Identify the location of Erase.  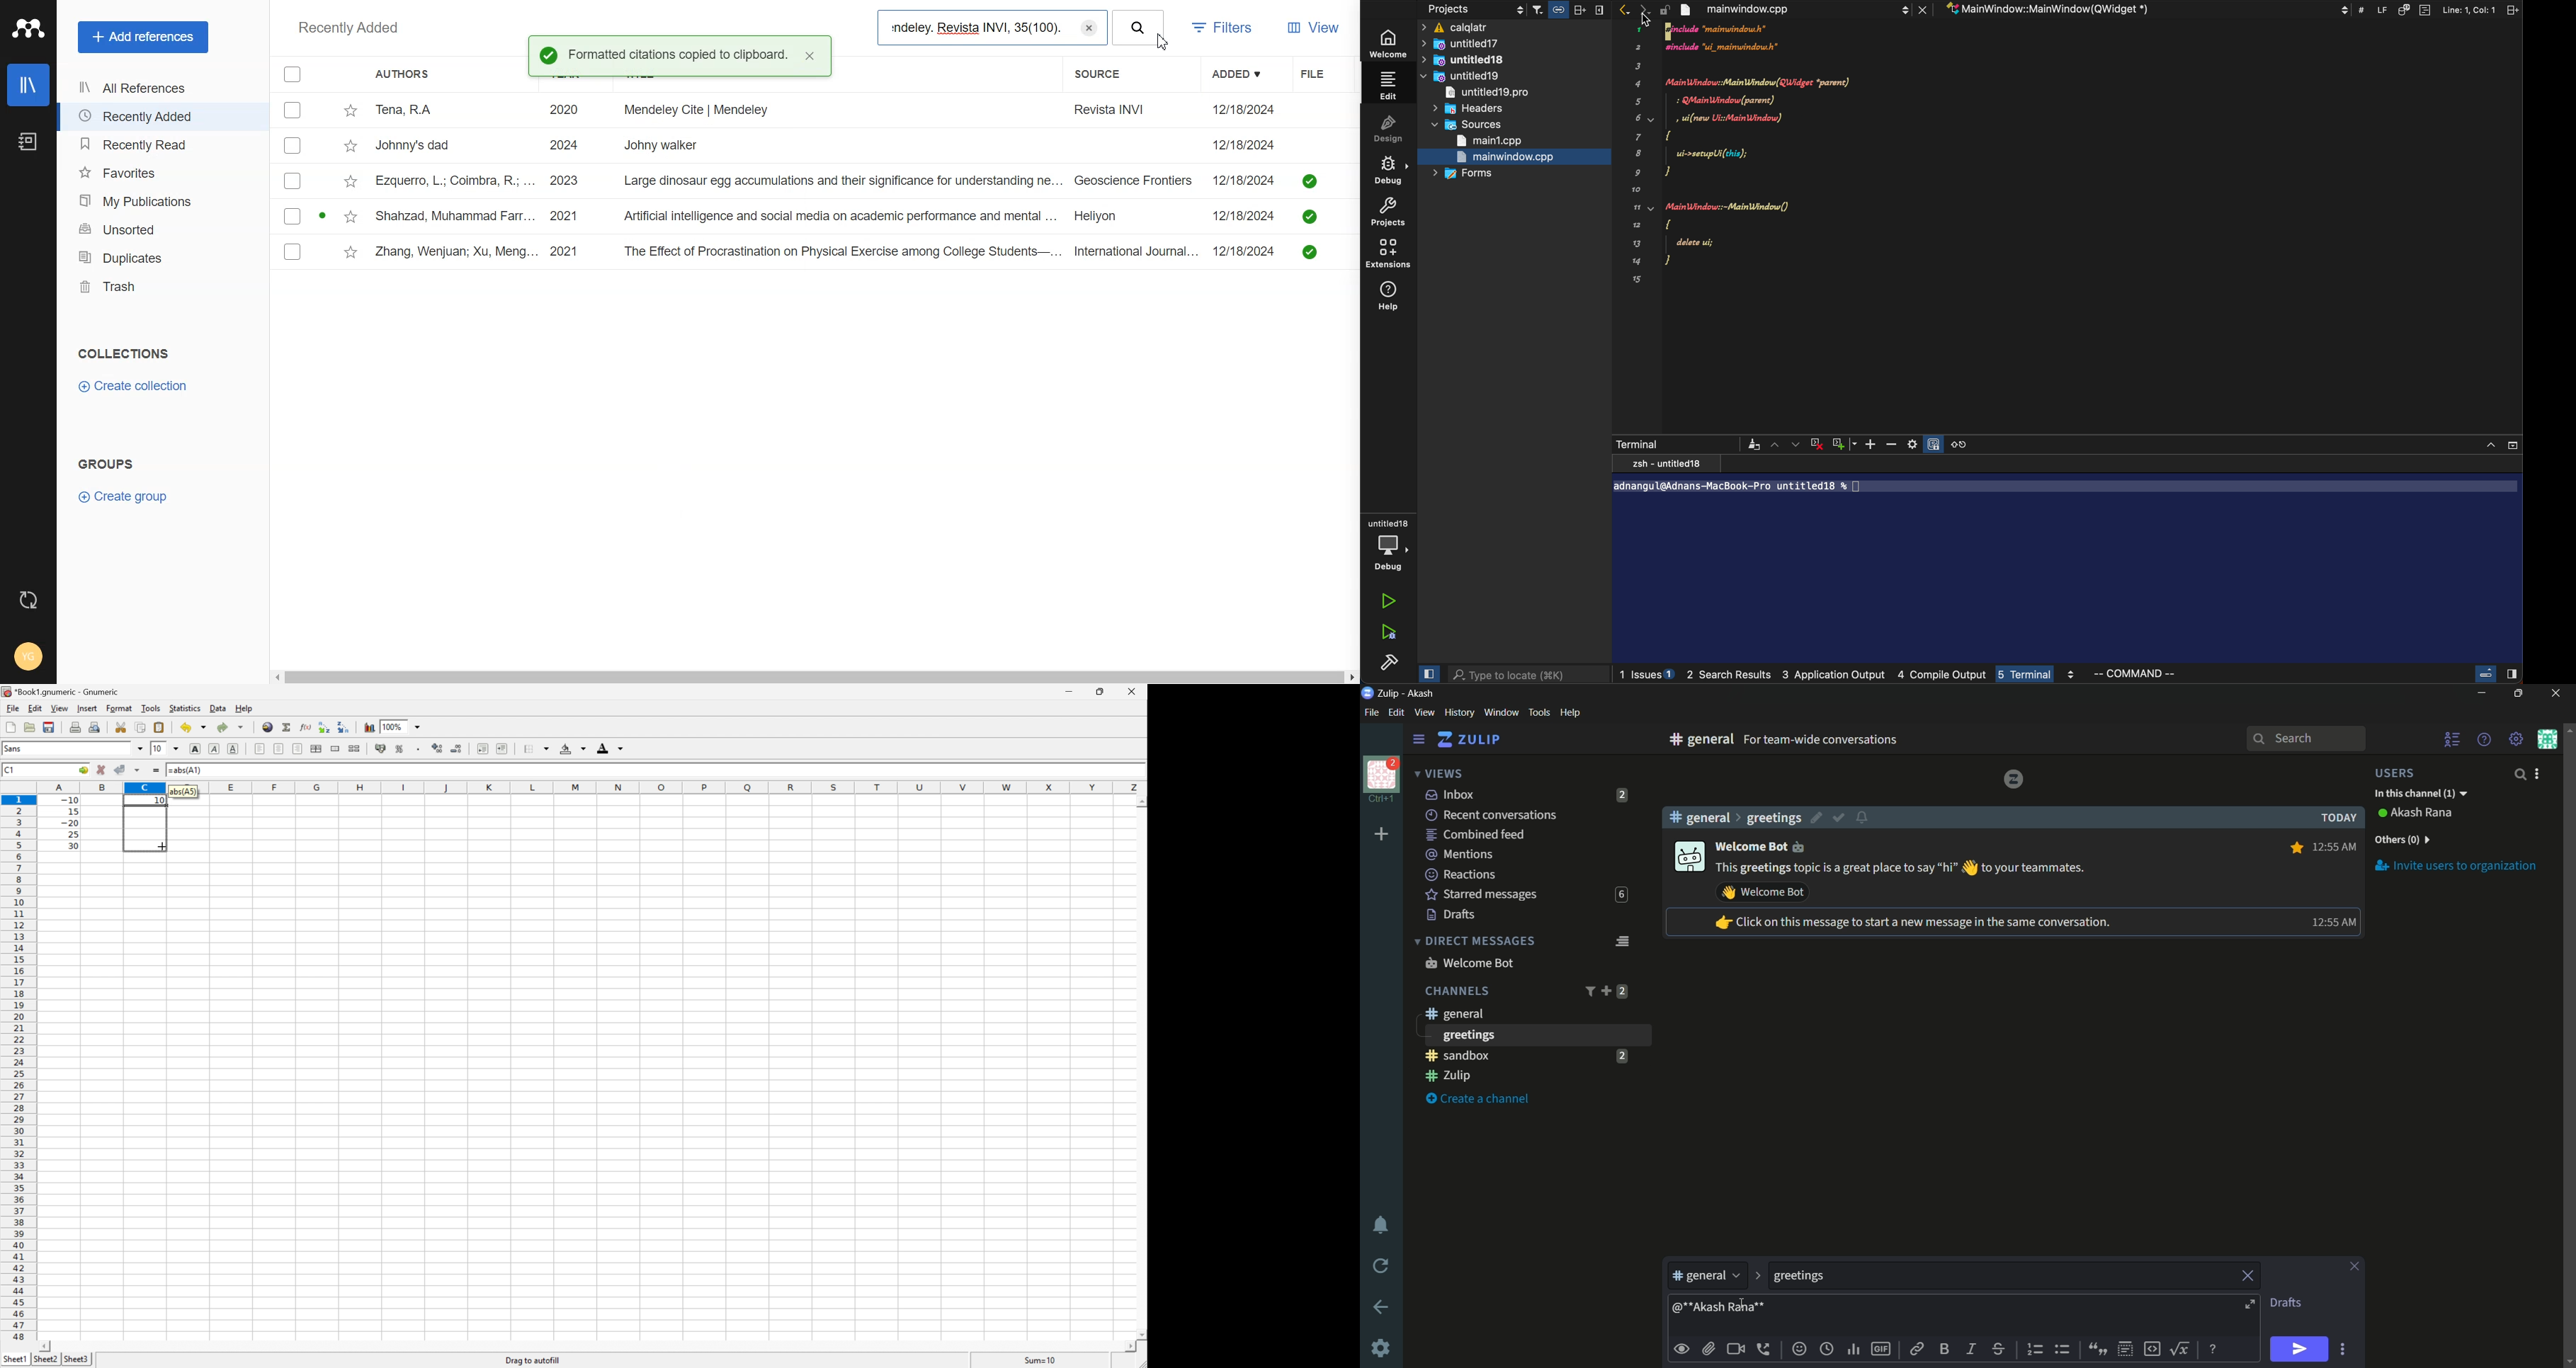
(1091, 26).